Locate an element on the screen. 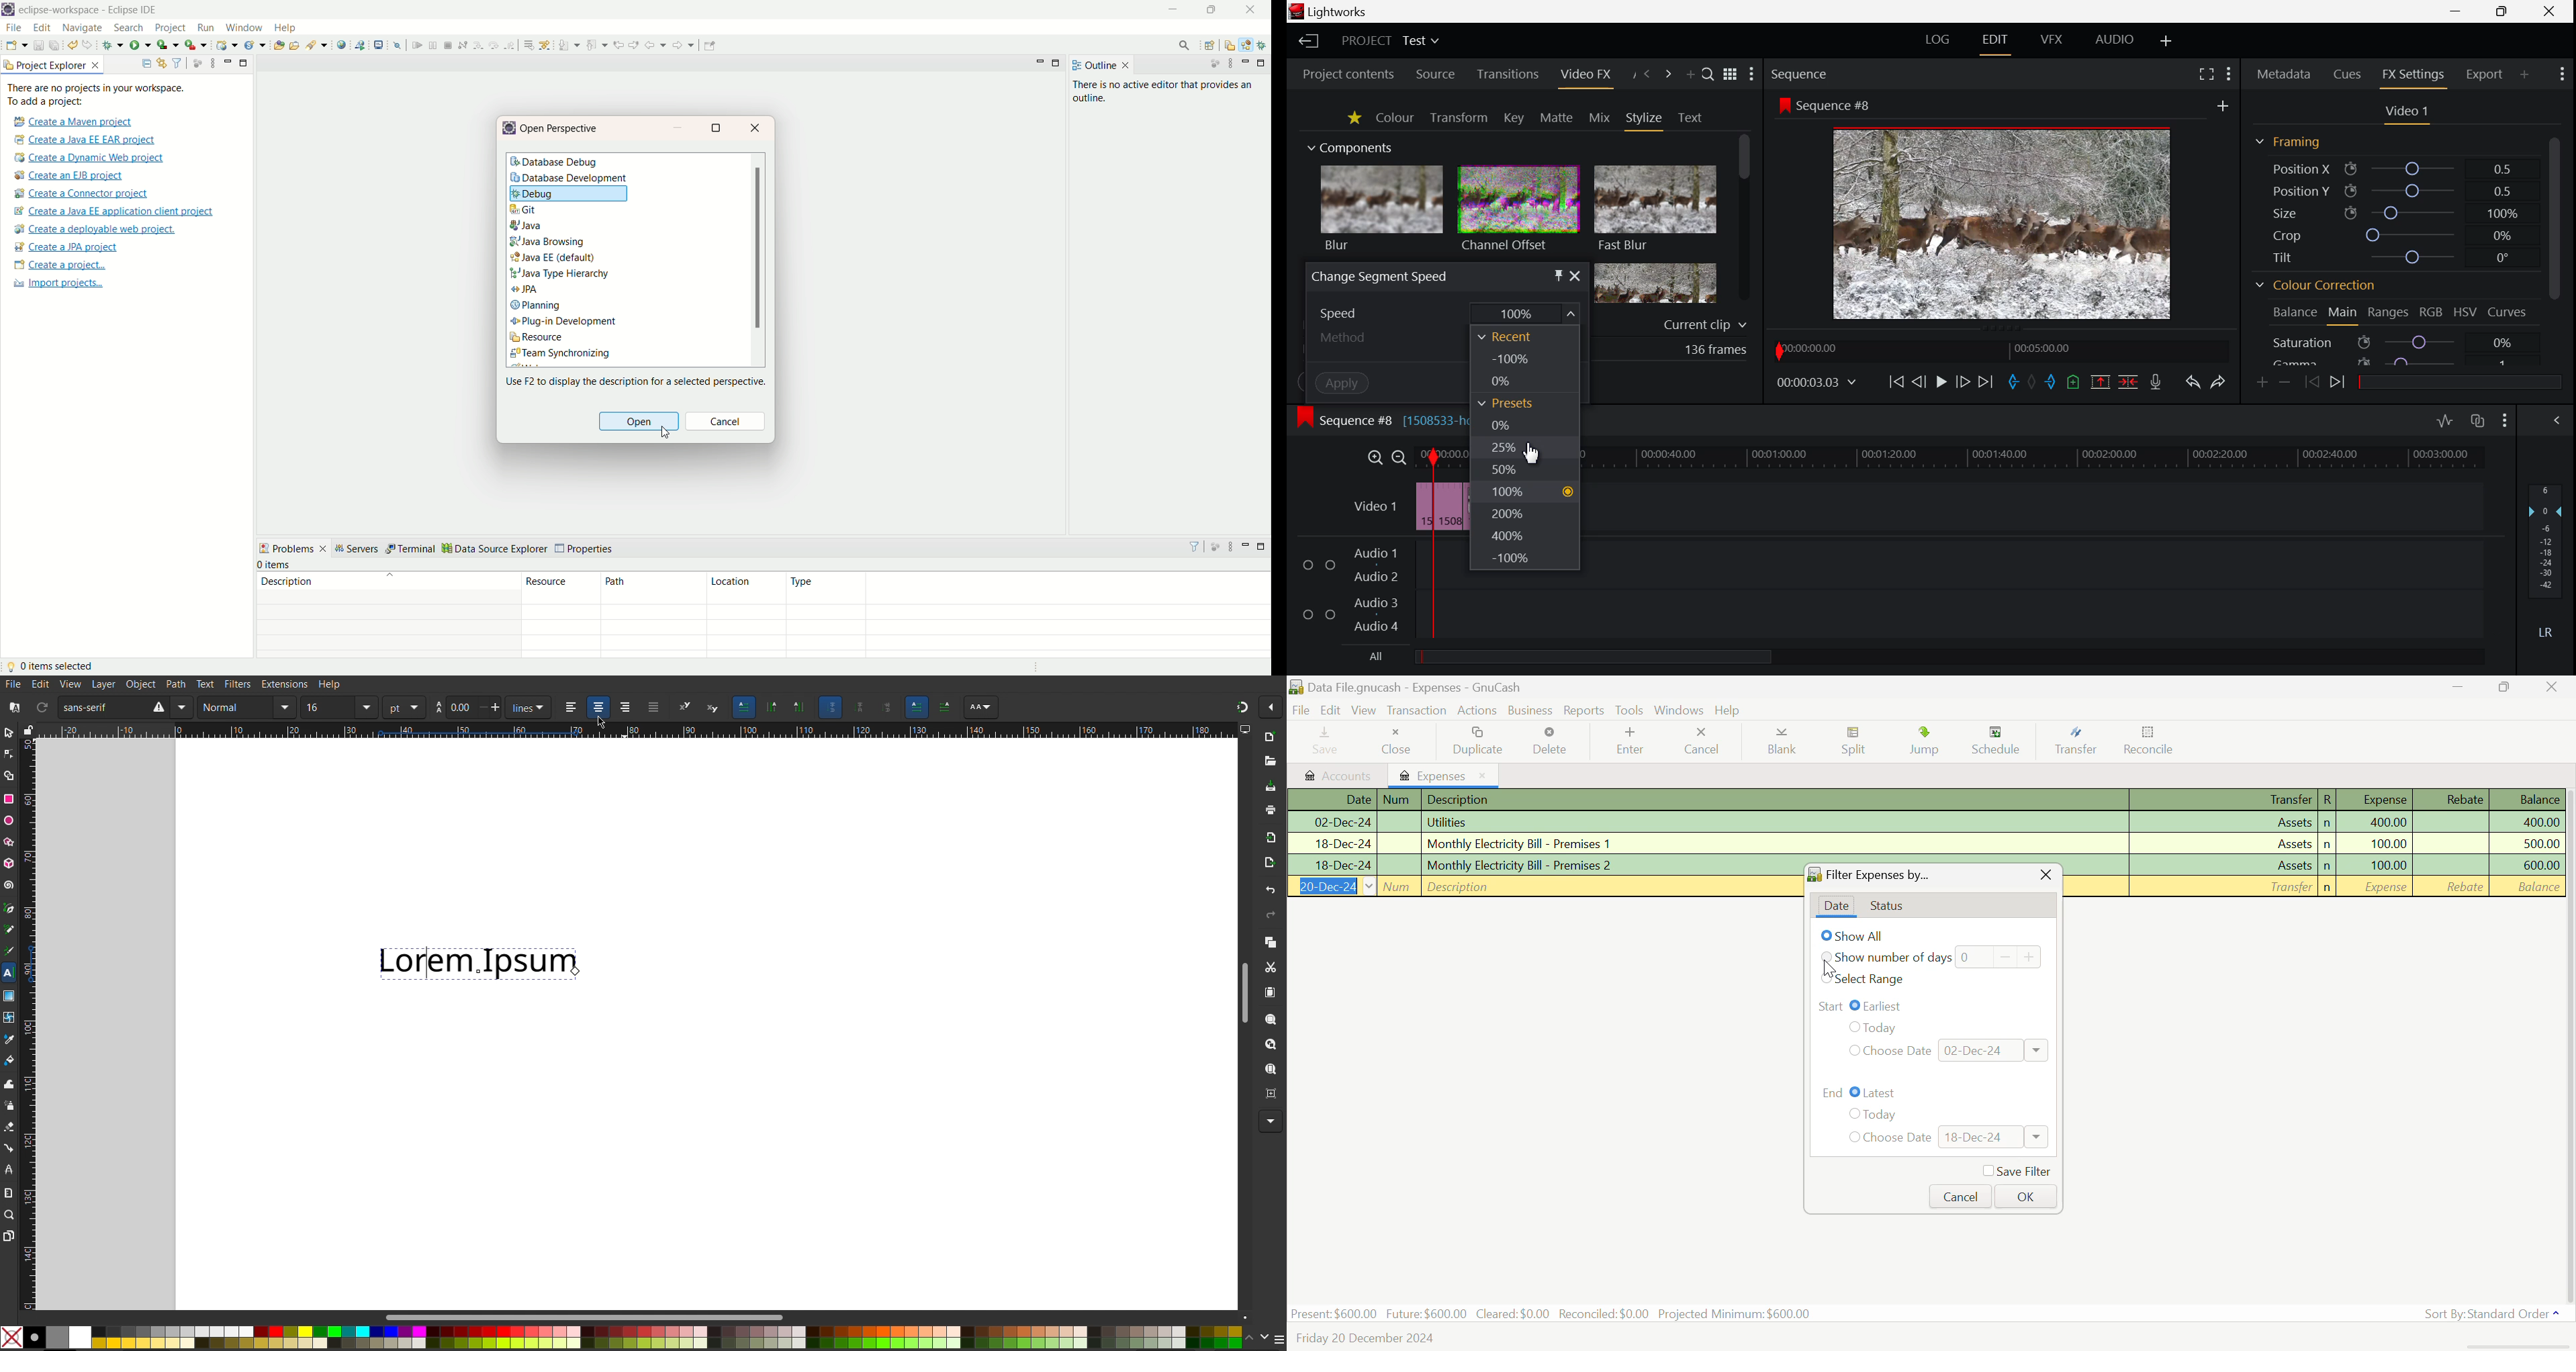 The height and width of the screenshot is (1372, 2576). Layer is located at coordinates (106, 685).